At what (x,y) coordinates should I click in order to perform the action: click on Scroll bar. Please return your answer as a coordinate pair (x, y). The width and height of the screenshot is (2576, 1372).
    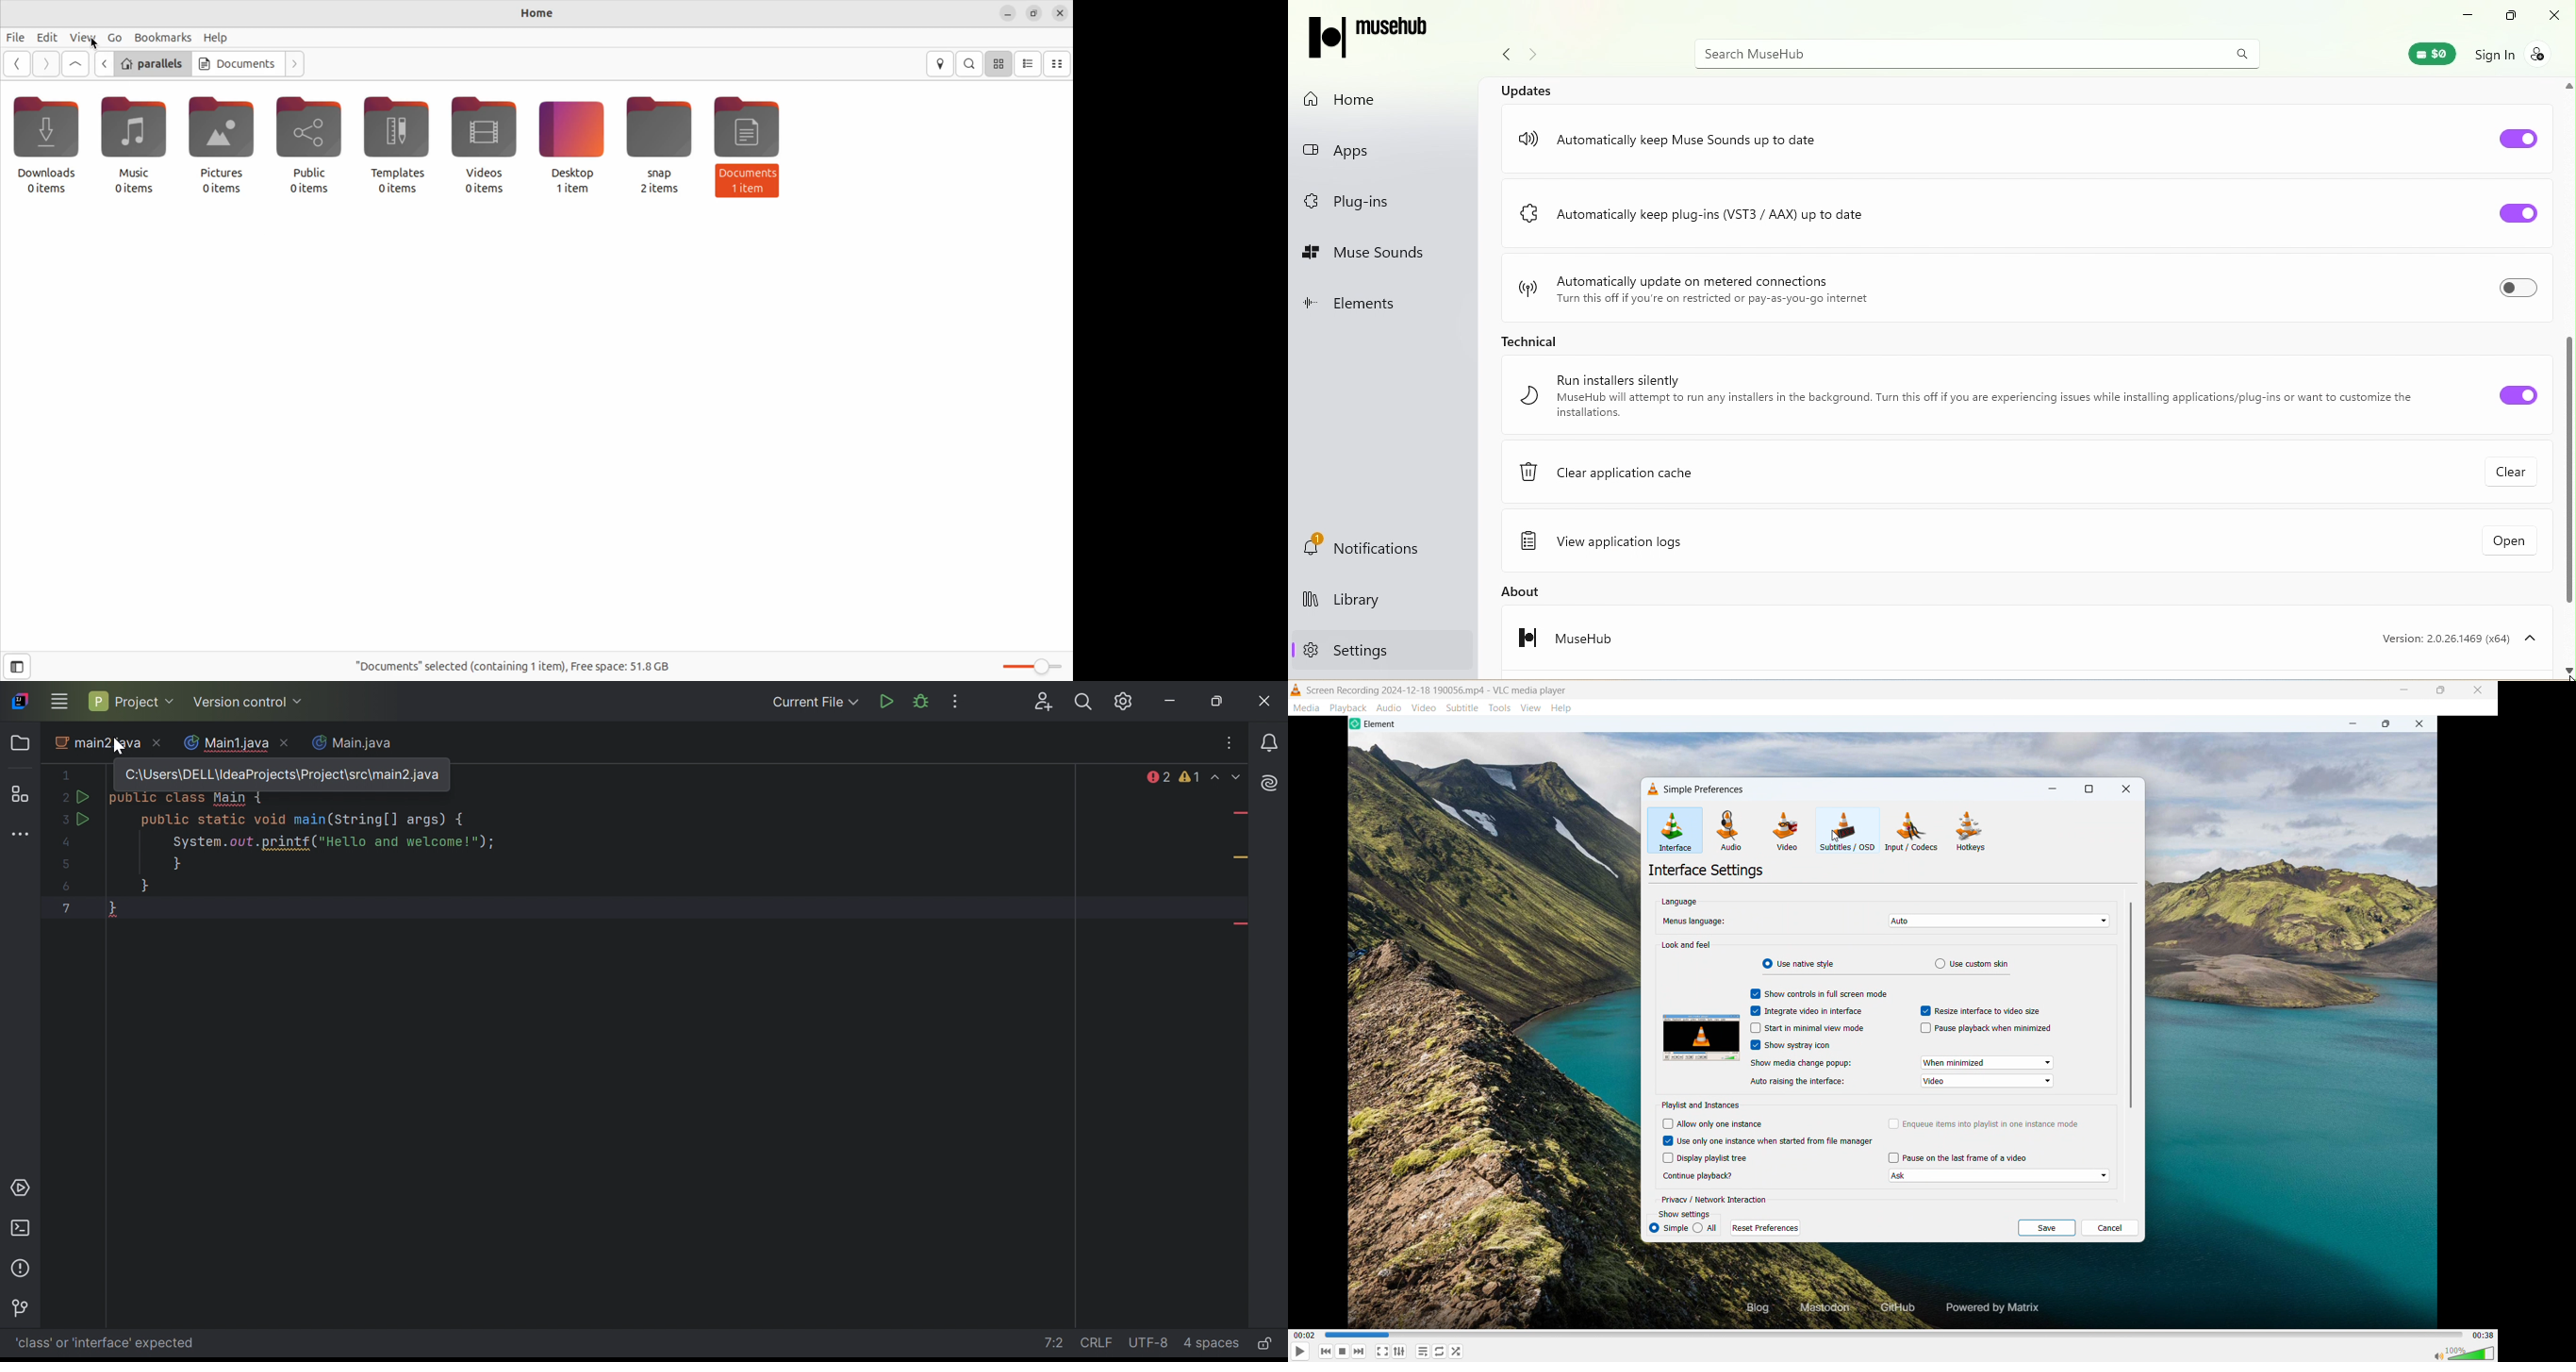
    Looking at the image, I should click on (2568, 376).